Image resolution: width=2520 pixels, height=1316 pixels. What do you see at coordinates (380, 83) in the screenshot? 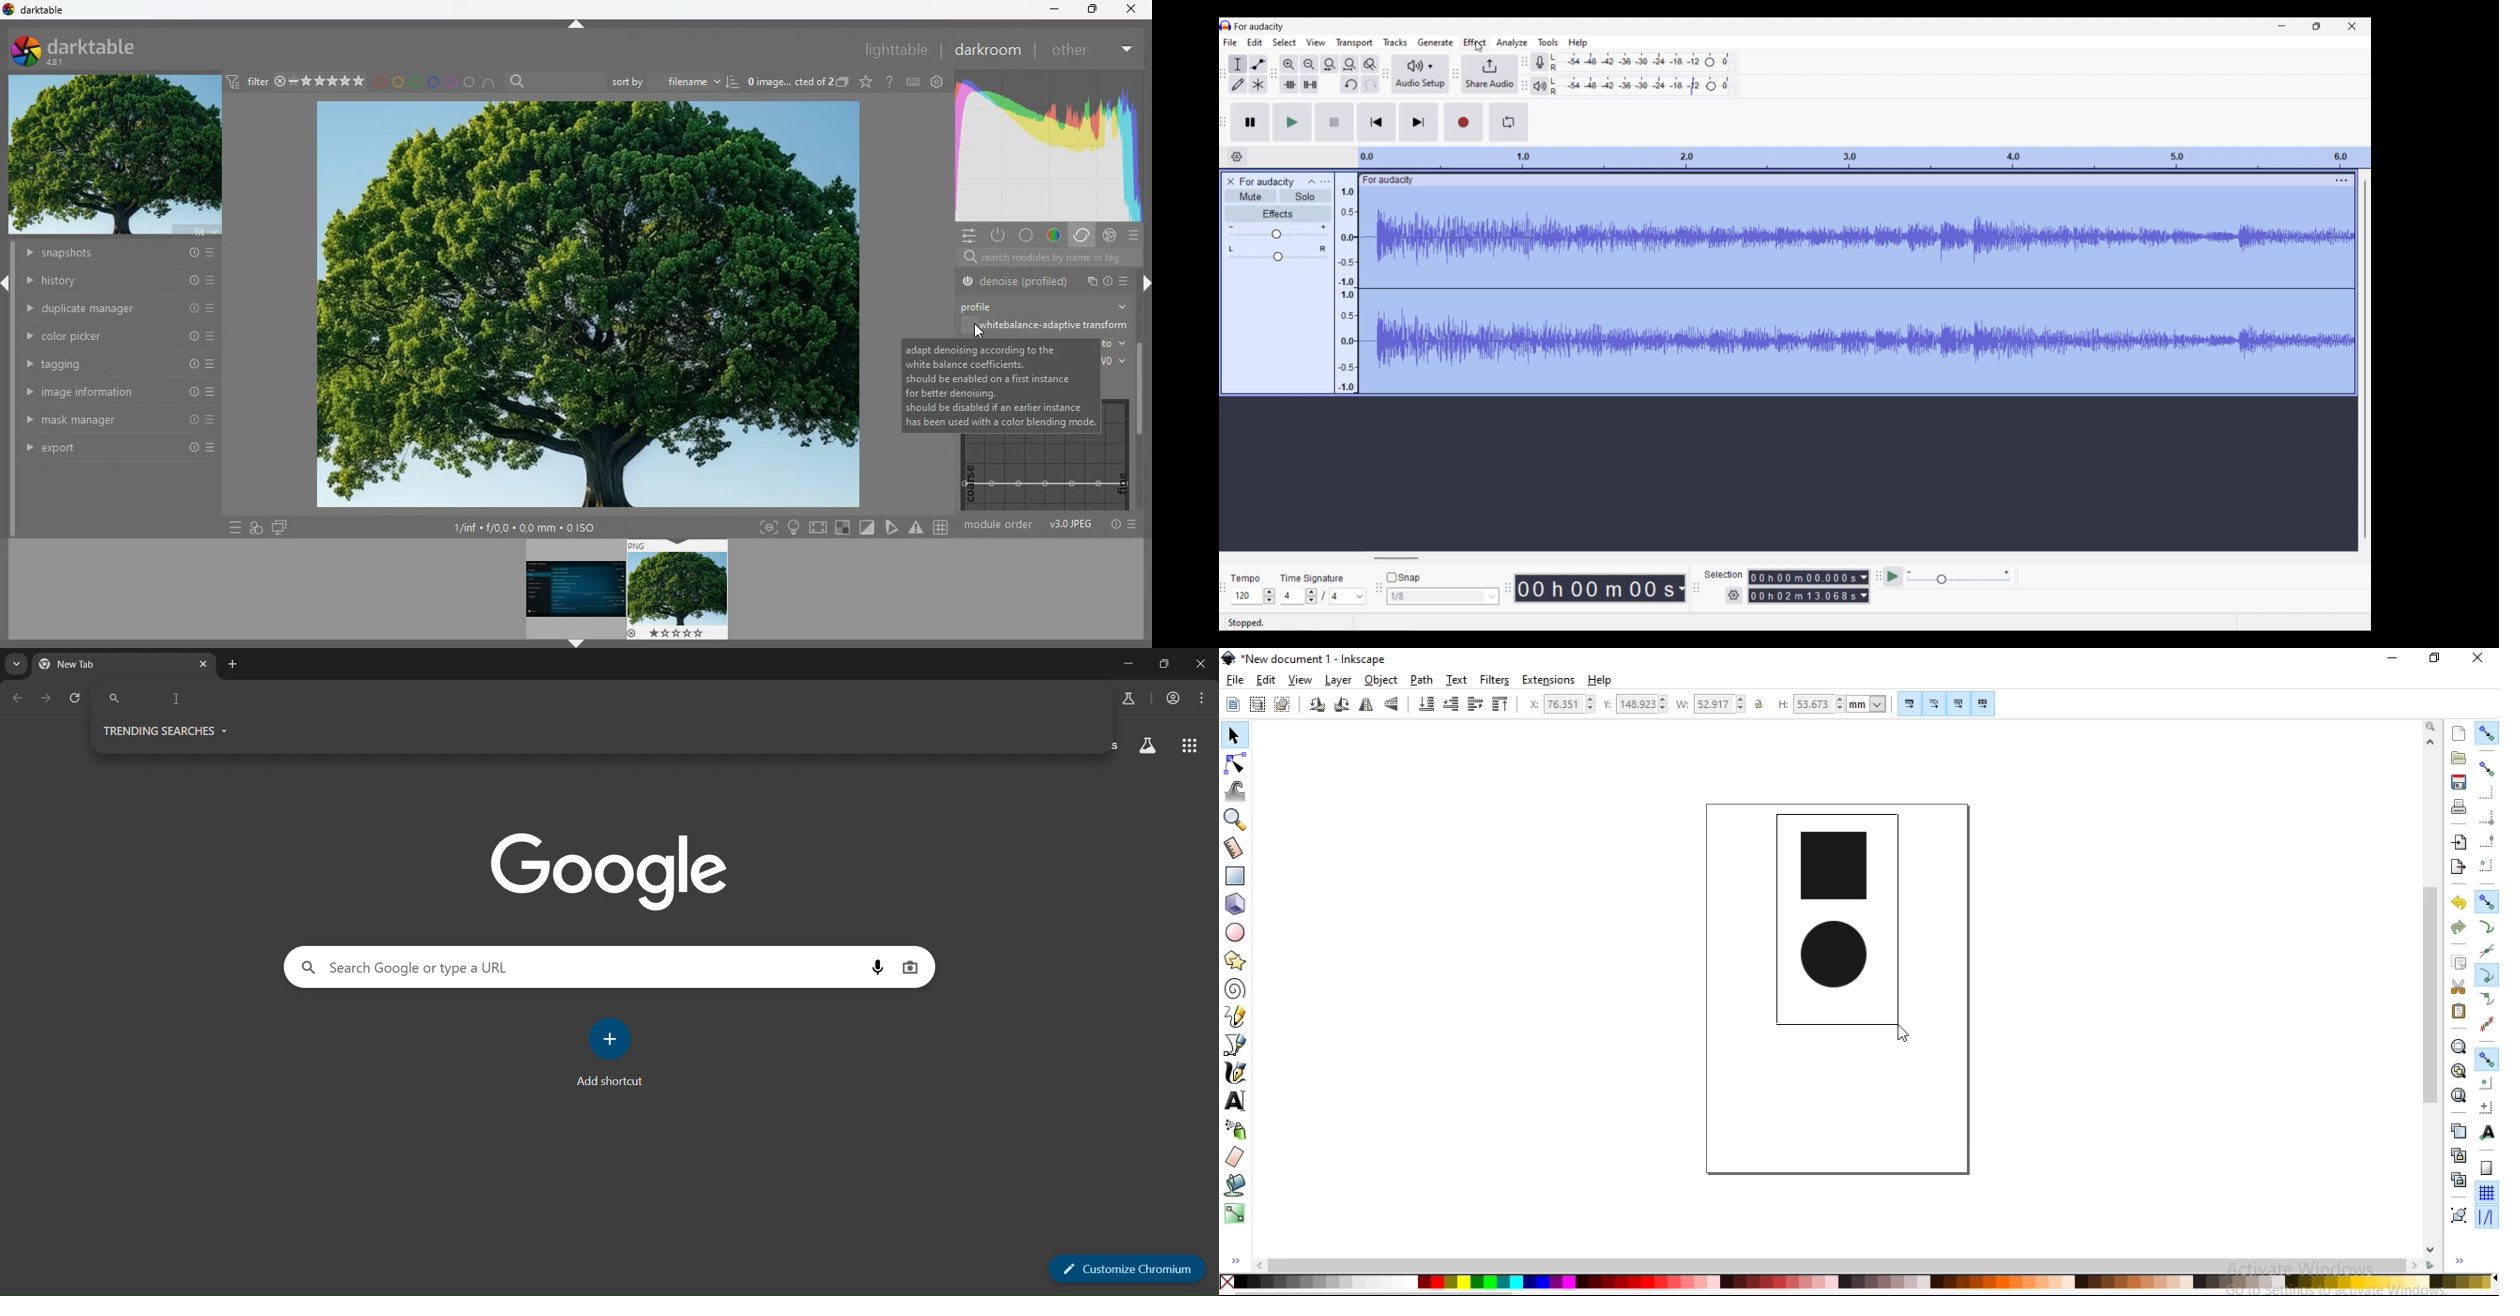
I see `red` at bounding box center [380, 83].